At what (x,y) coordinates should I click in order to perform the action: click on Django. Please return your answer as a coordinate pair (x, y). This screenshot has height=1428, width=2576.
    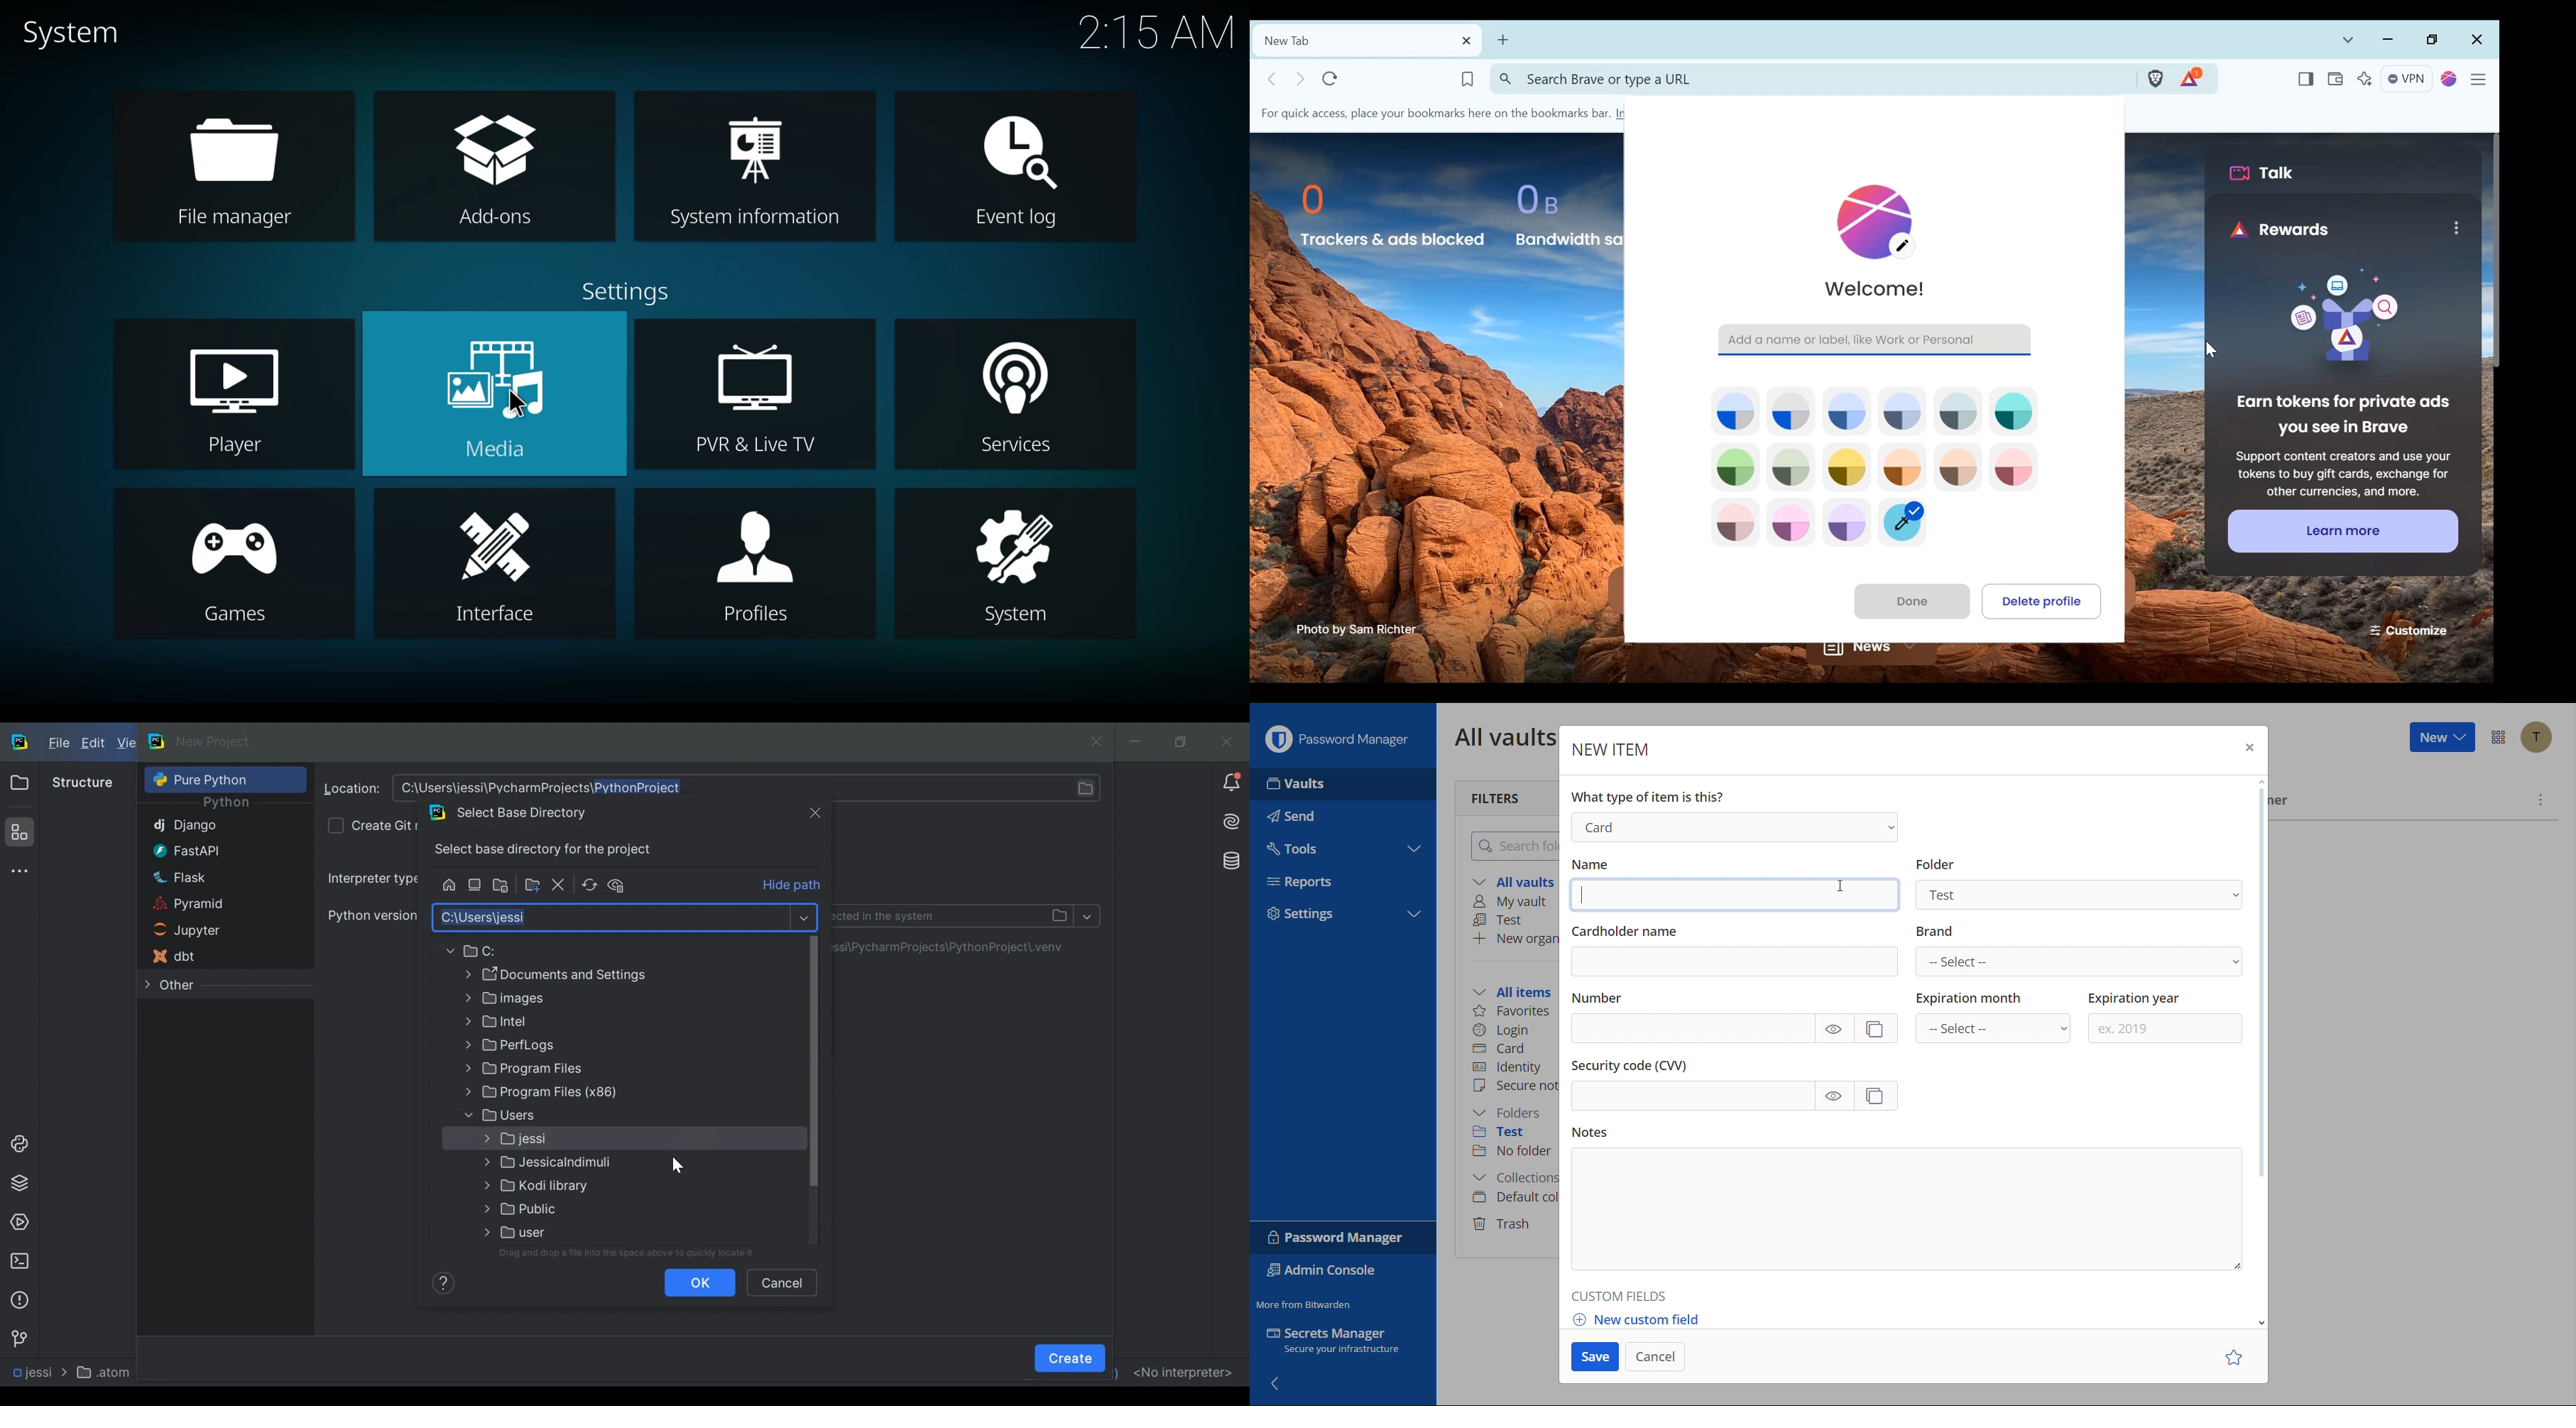
    Looking at the image, I should click on (208, 827).